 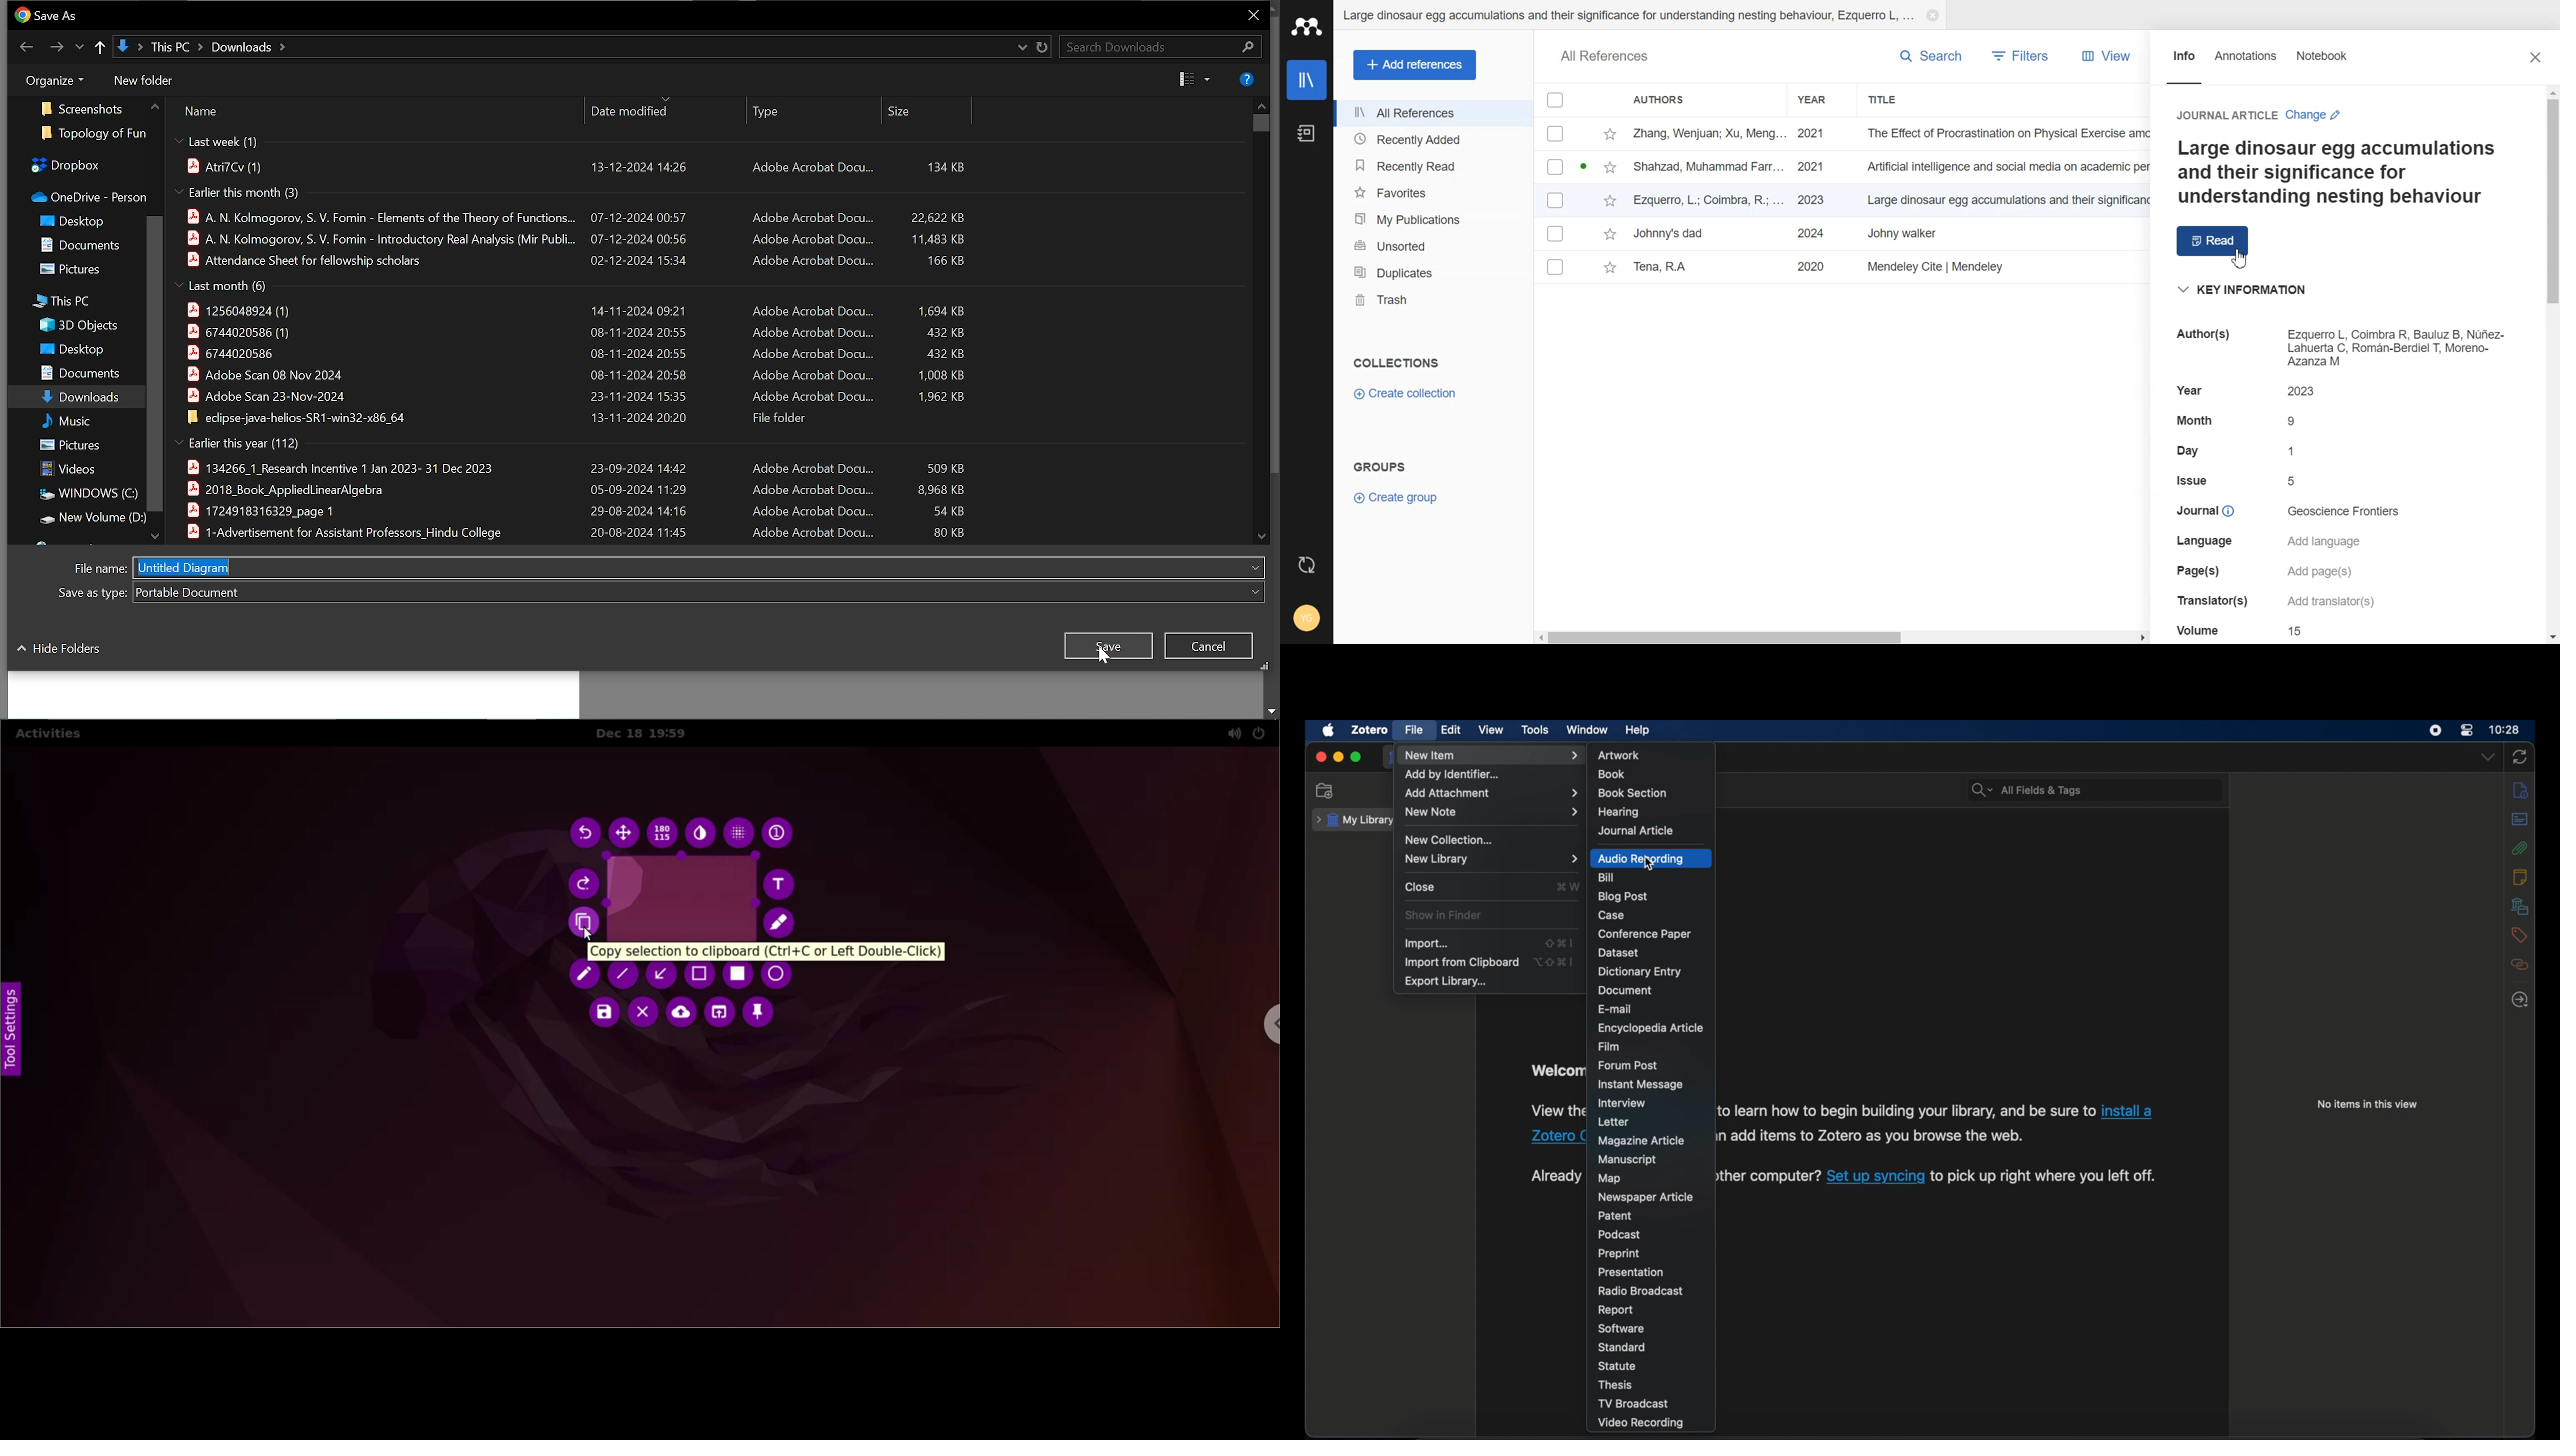 I want to click on Close, so click(x=1210, y=646).